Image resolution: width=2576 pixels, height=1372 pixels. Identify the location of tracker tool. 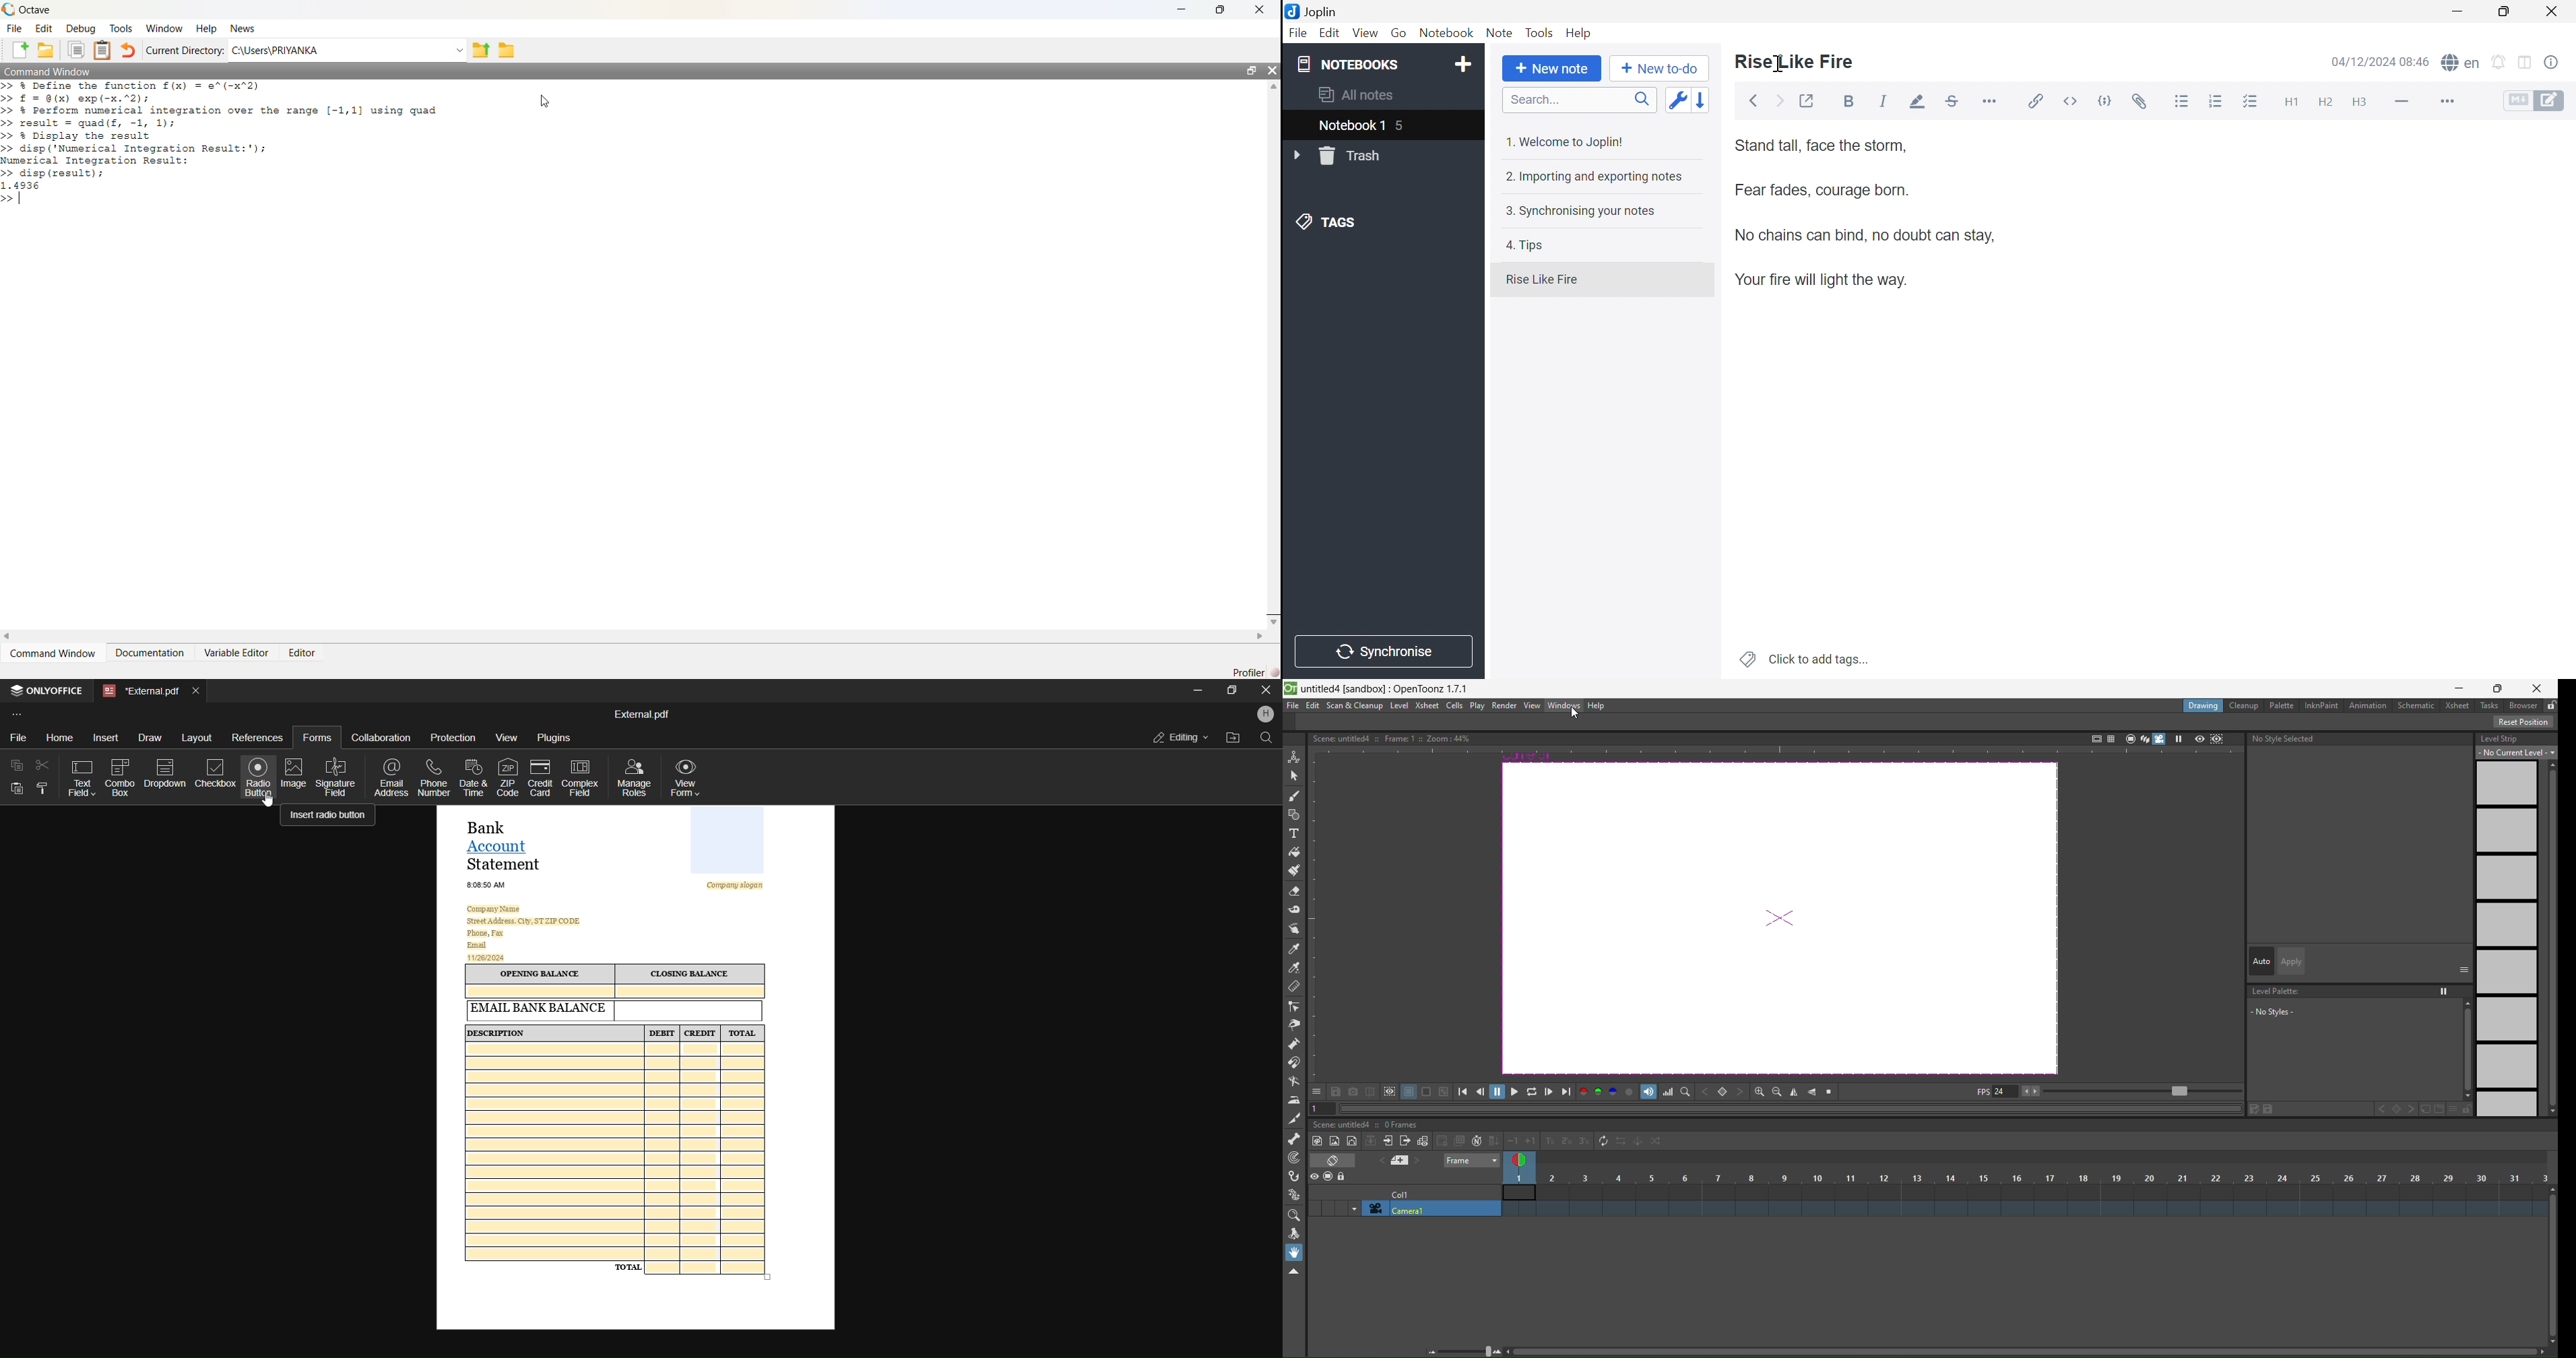
(1295, 1158).